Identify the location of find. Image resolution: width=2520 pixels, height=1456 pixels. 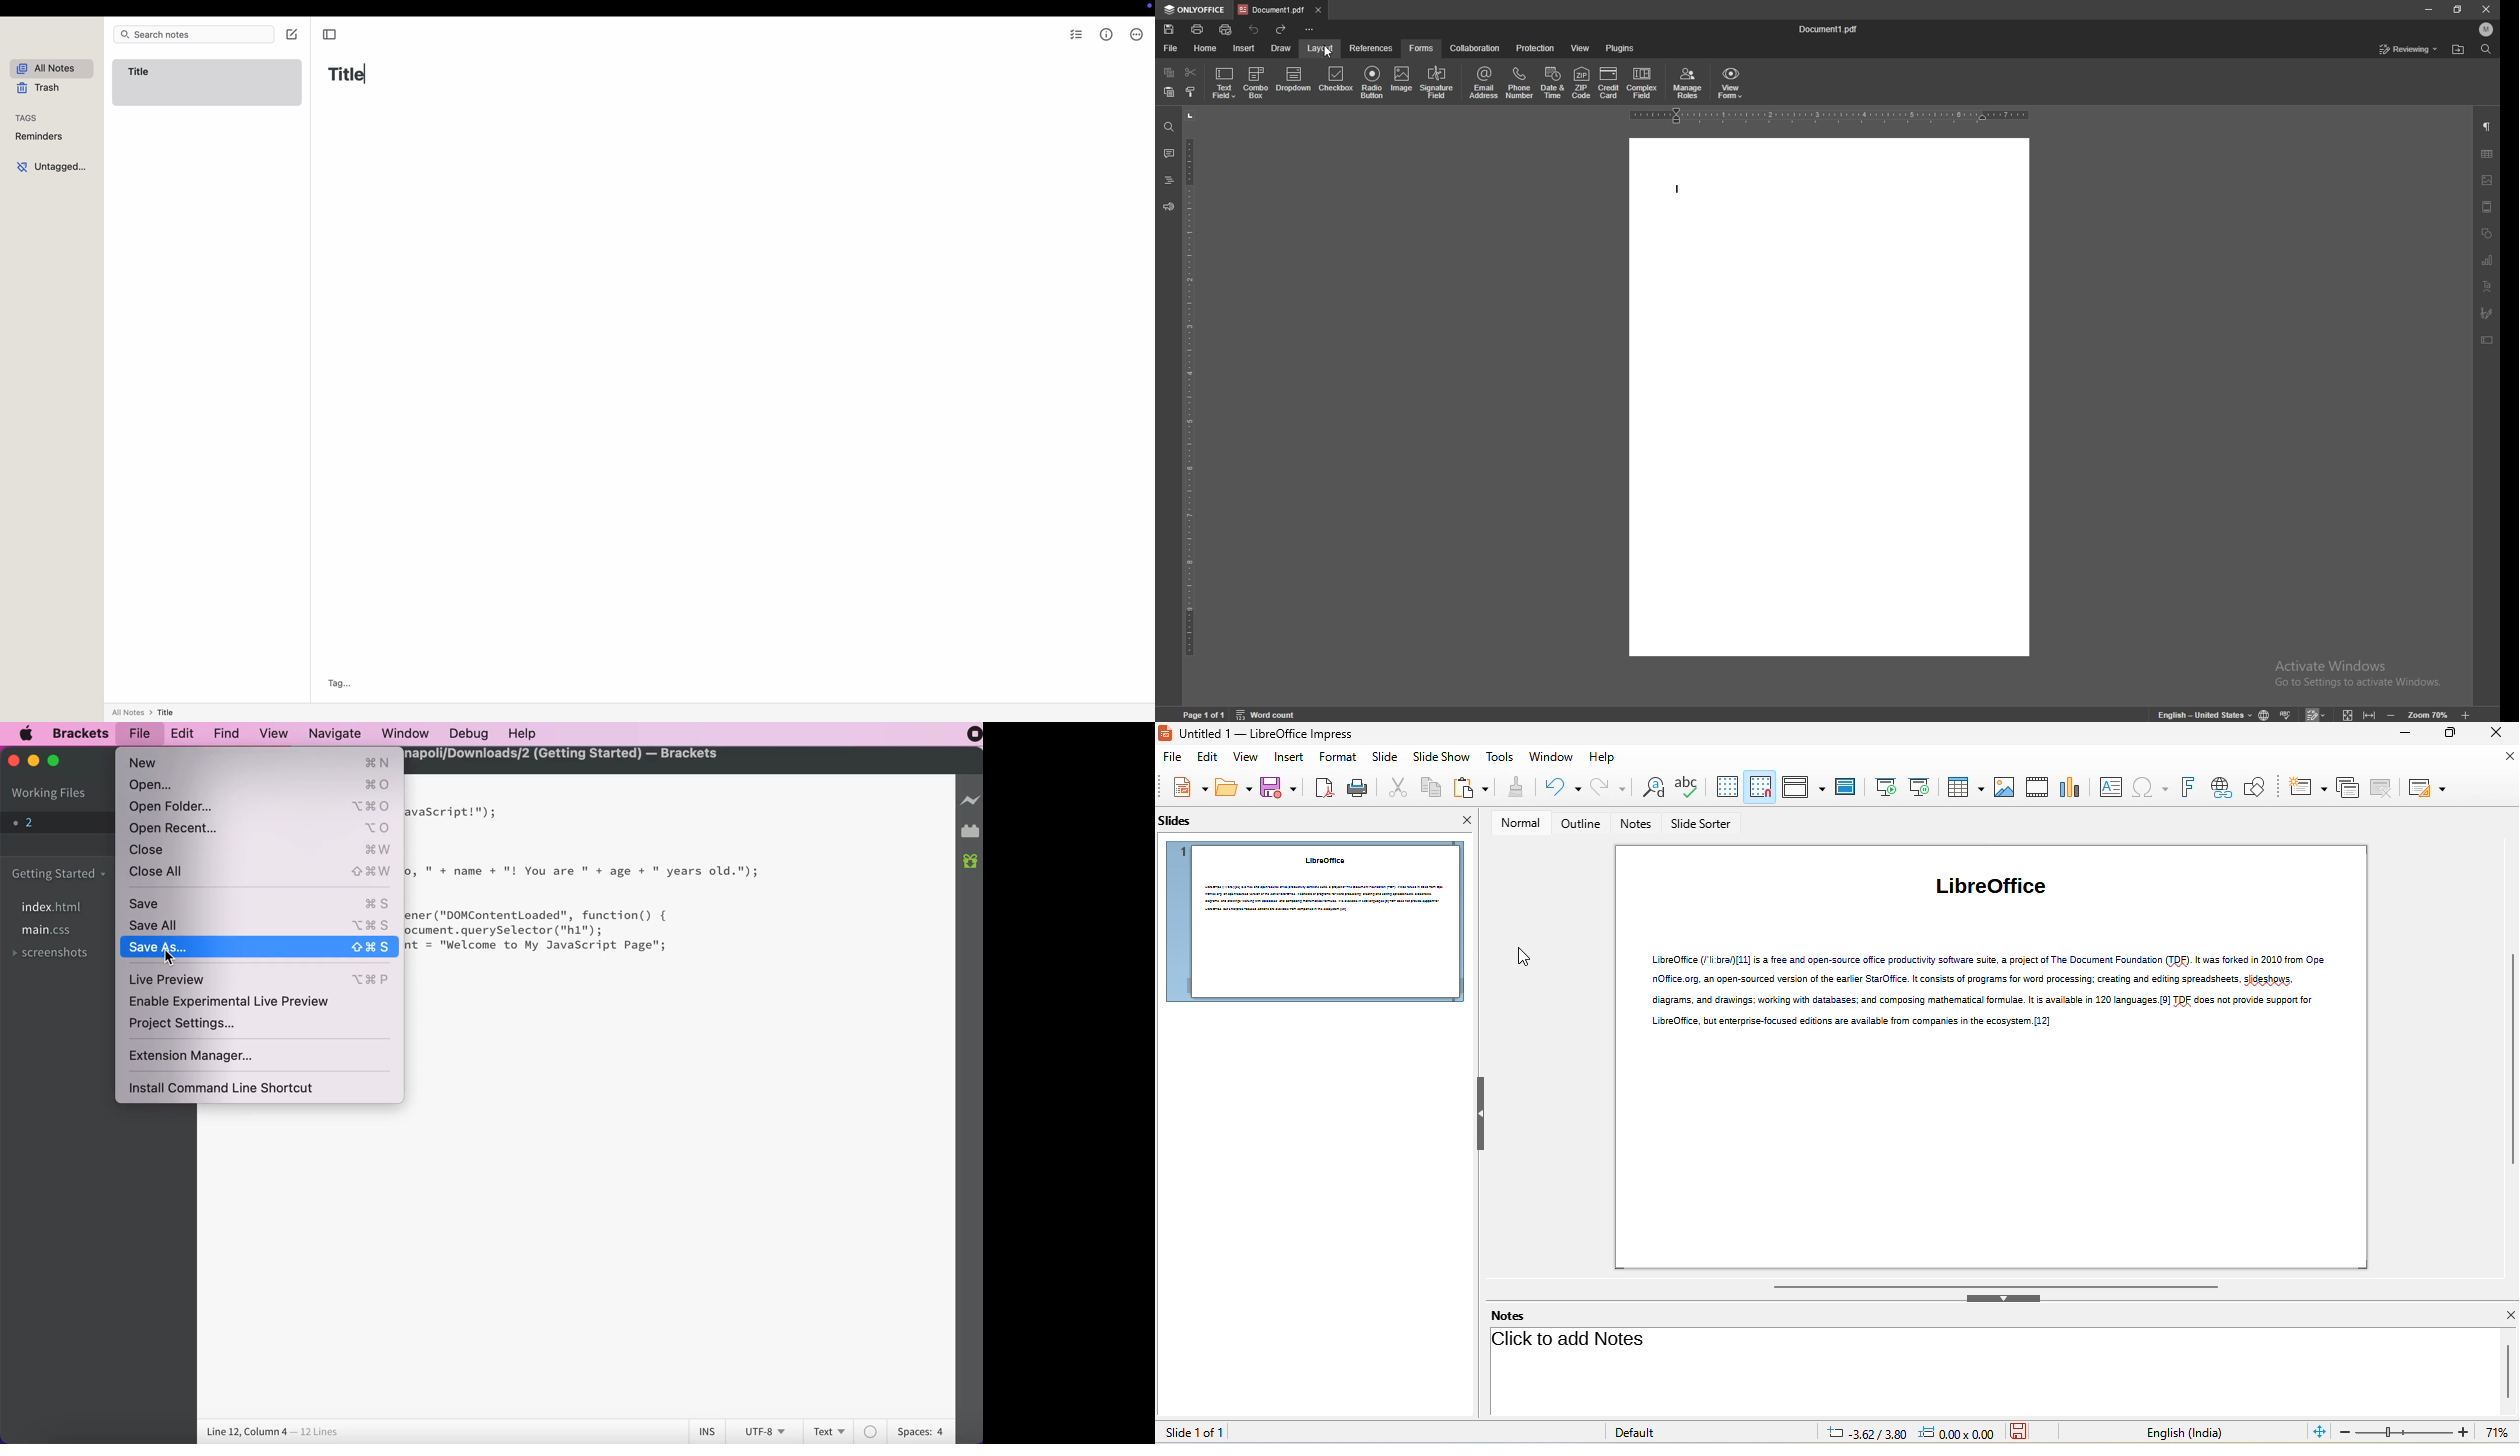
(224, 733).